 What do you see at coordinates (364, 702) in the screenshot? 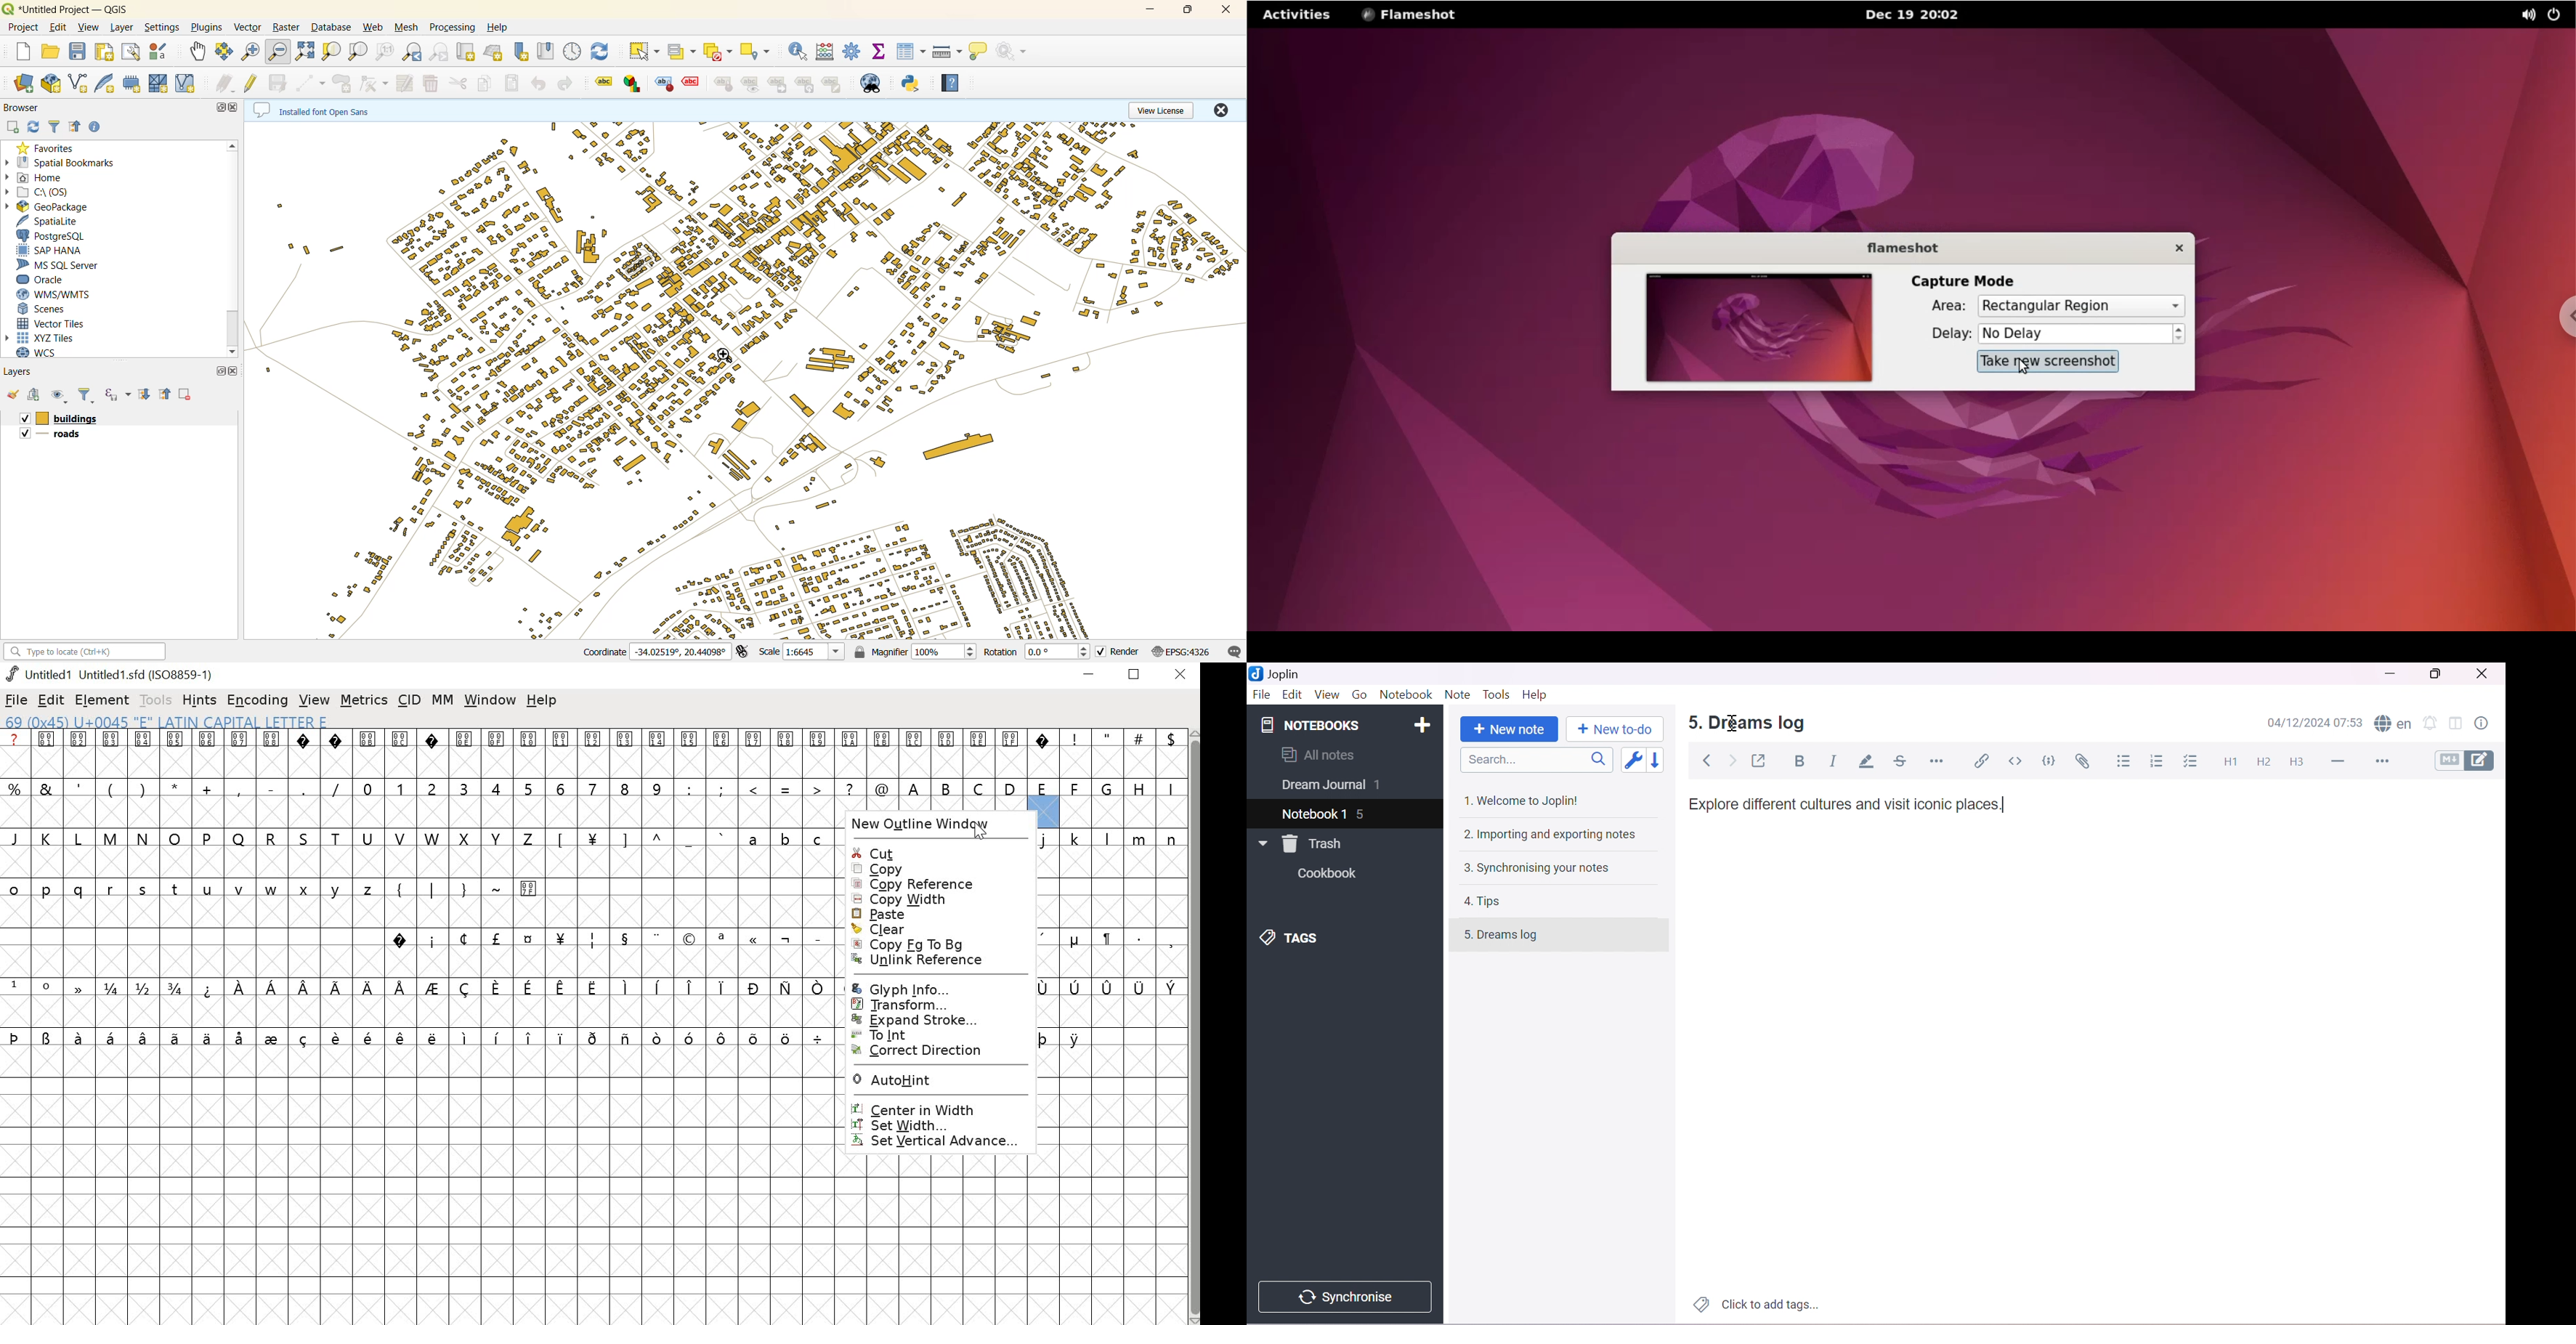
I see `metrics` at bounding box center [364, 702].